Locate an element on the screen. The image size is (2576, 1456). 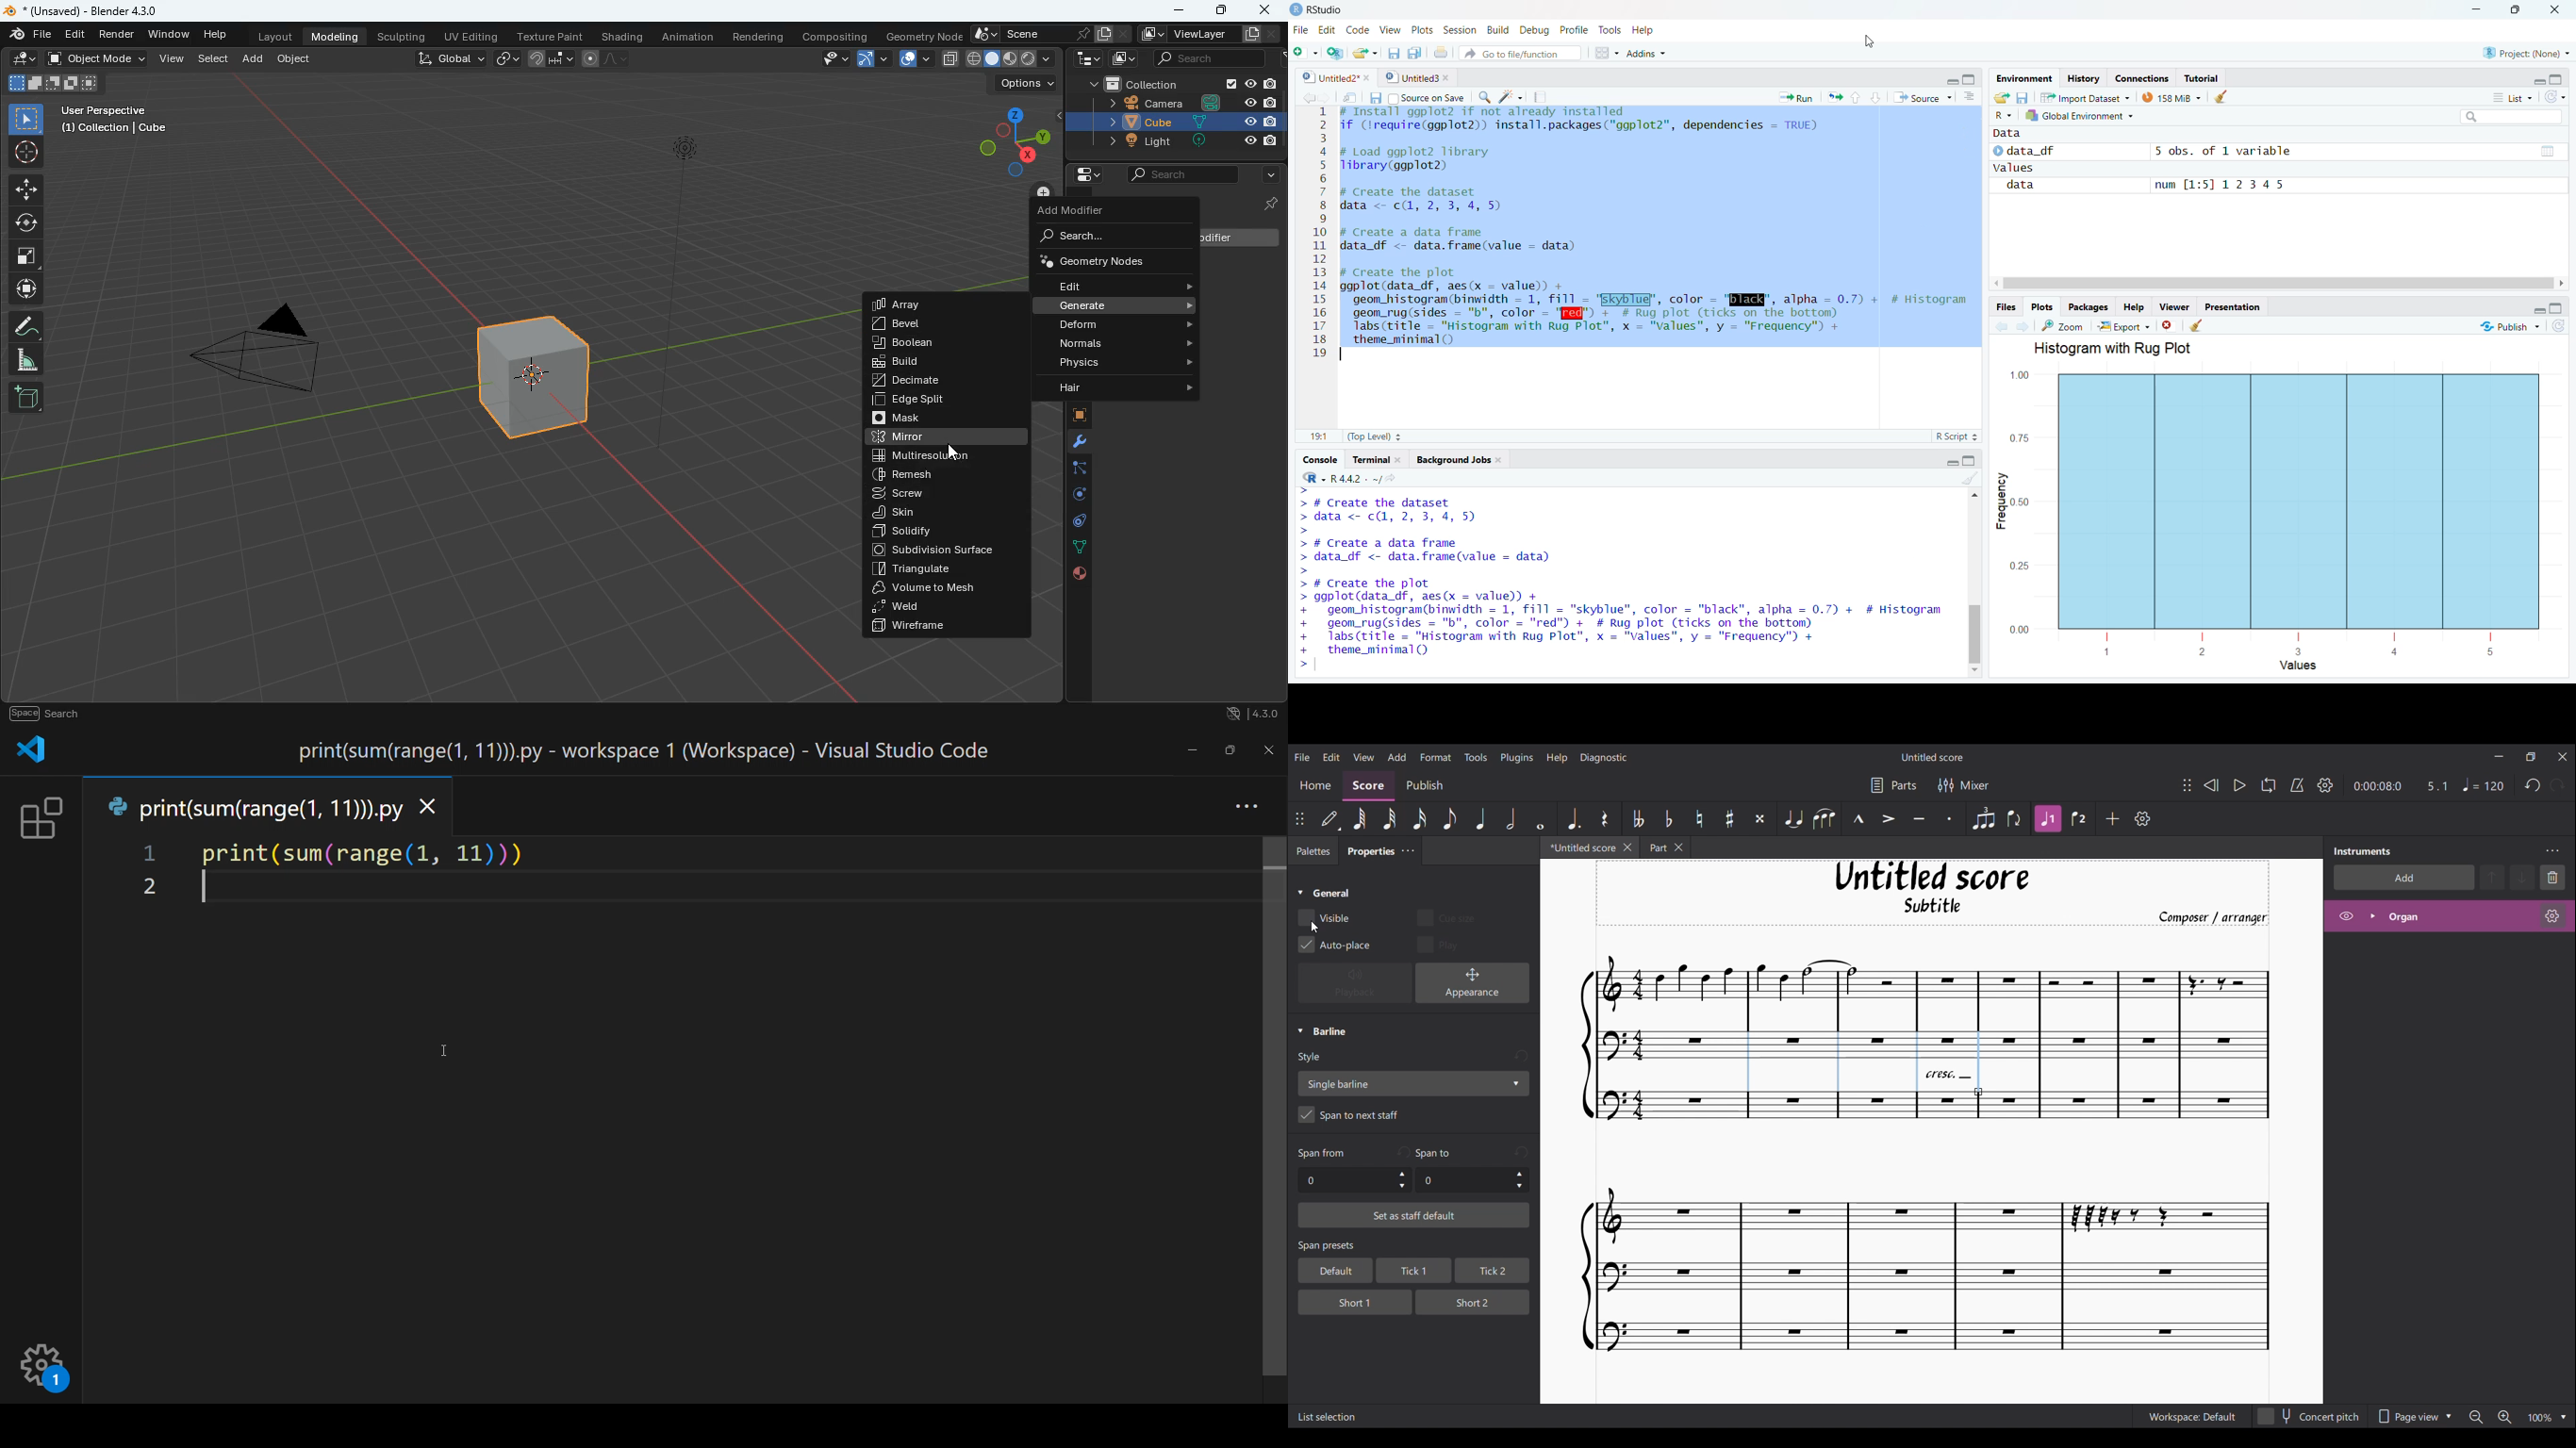
; Tutorial is located at coordinates (2210, 76).